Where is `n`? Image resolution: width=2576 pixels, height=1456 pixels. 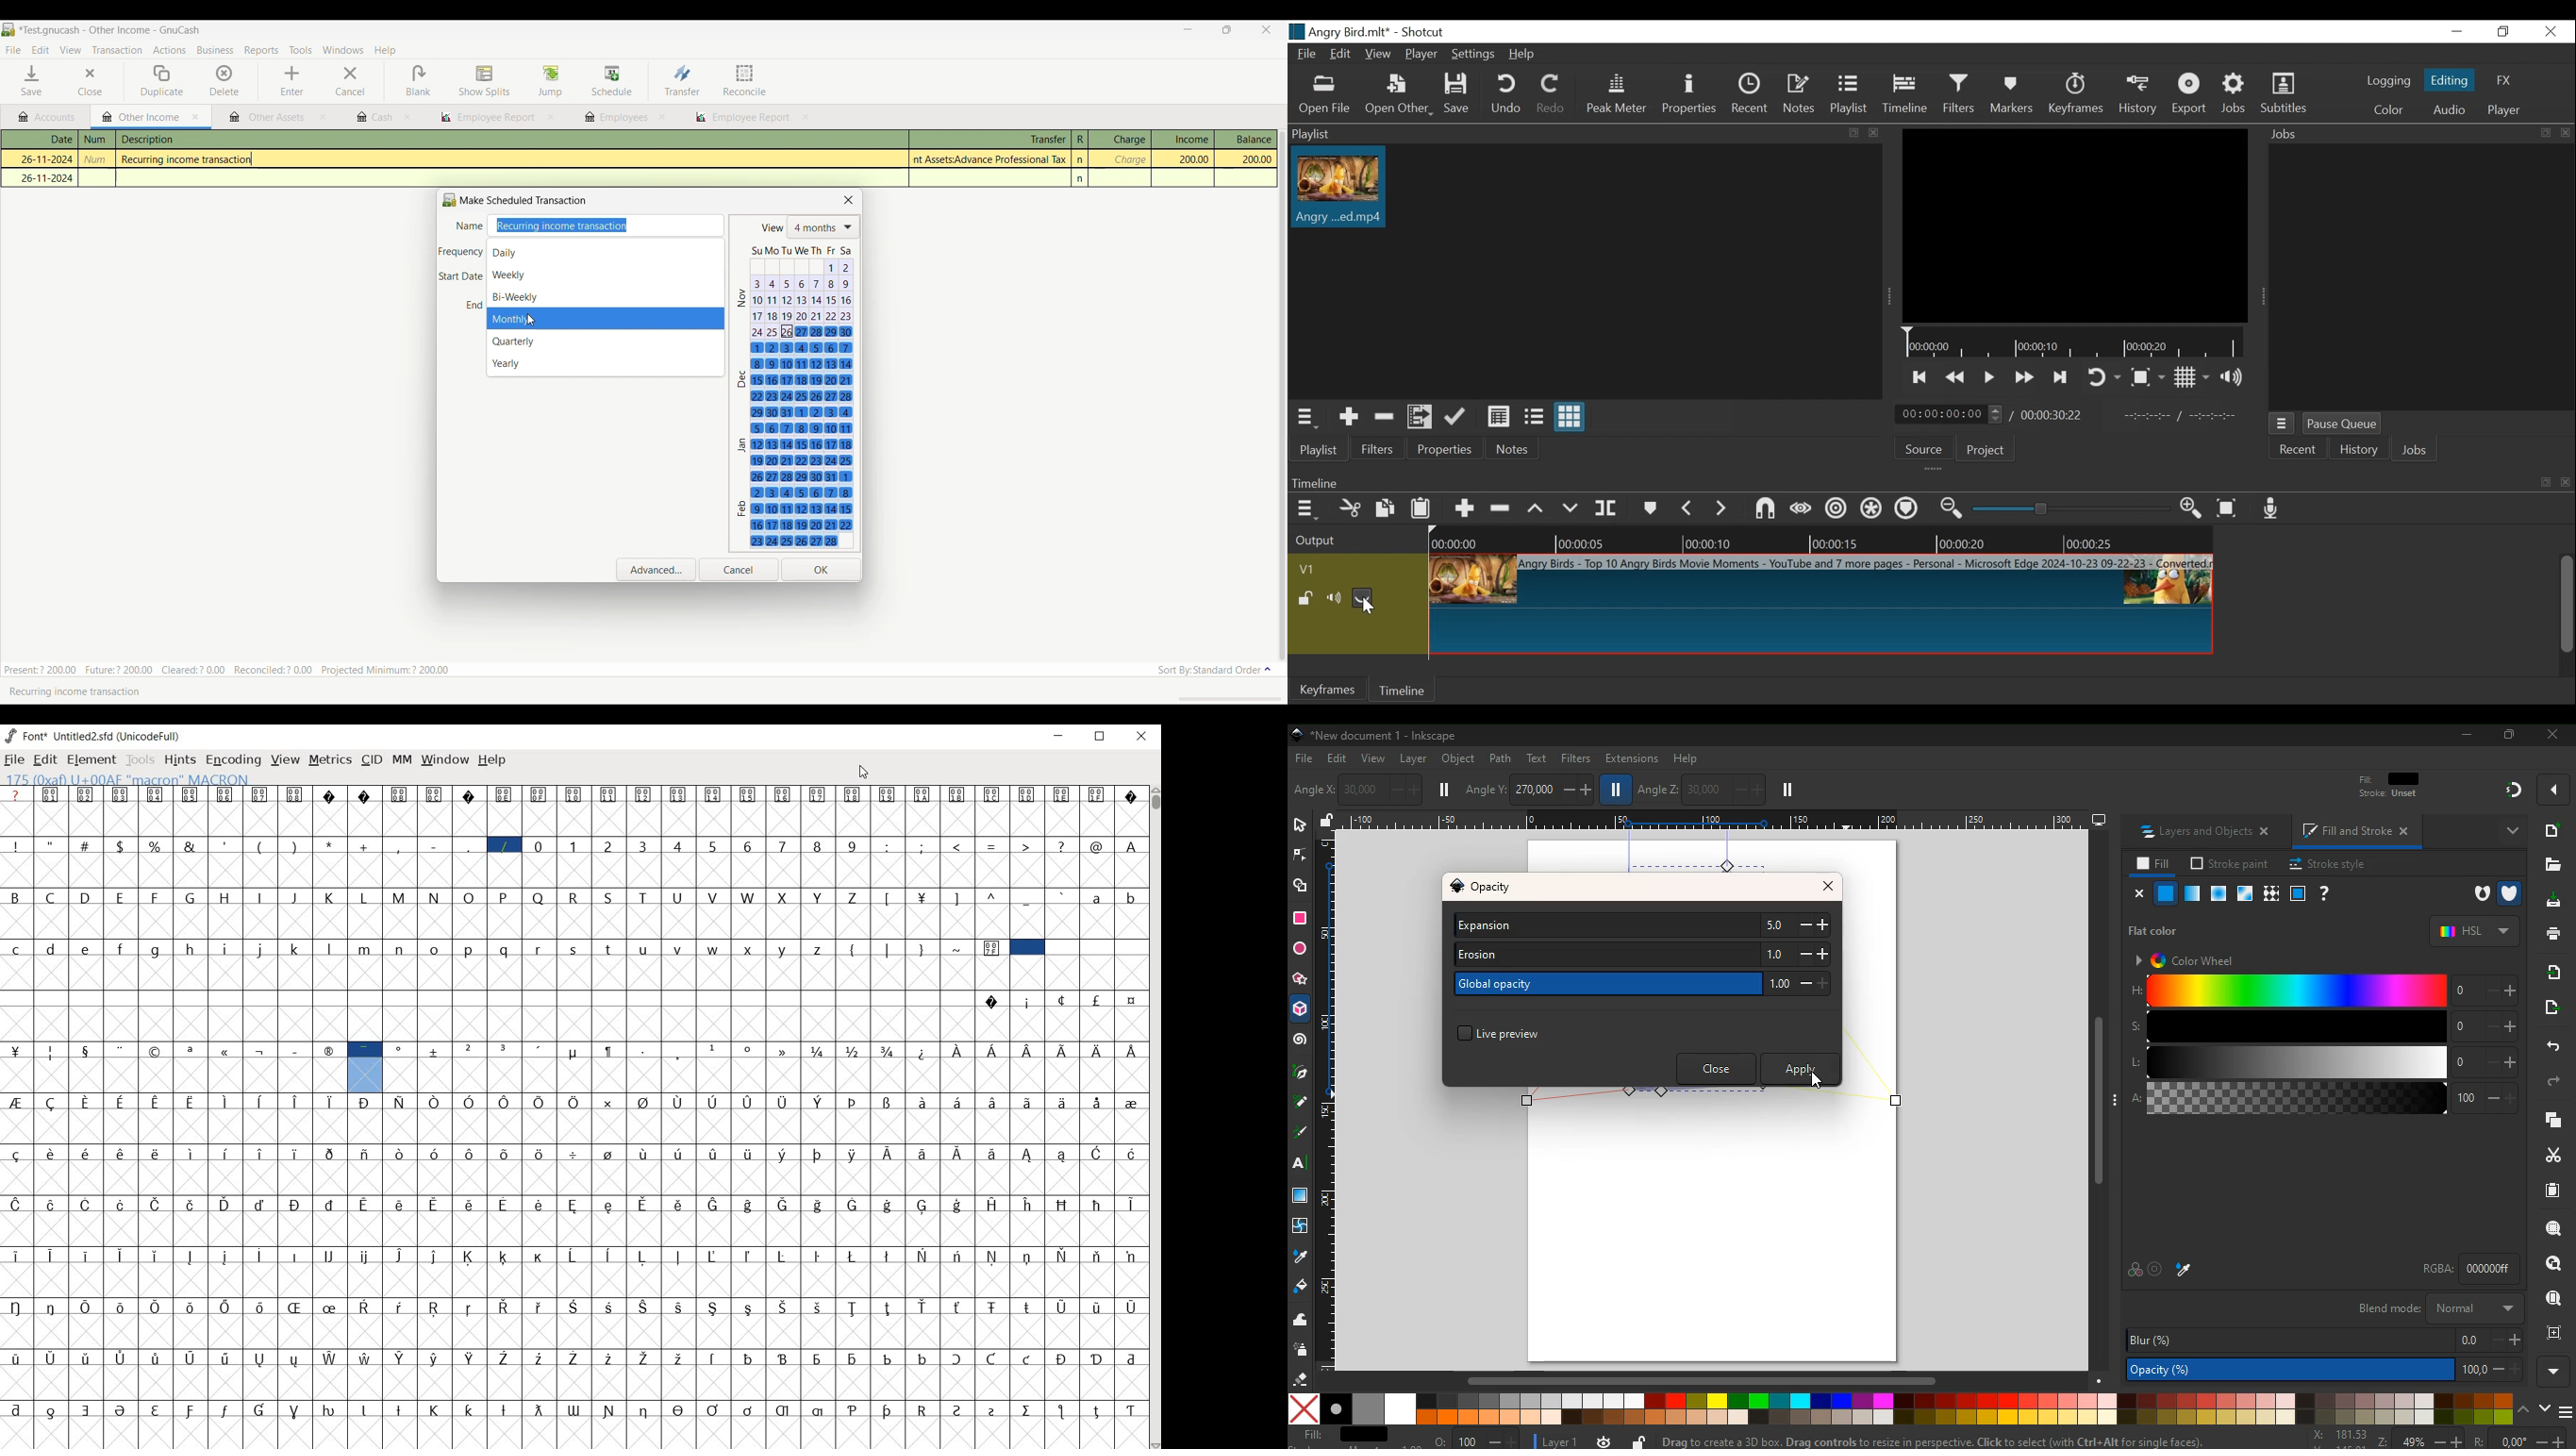
n is located at coordinates (1081, 160).